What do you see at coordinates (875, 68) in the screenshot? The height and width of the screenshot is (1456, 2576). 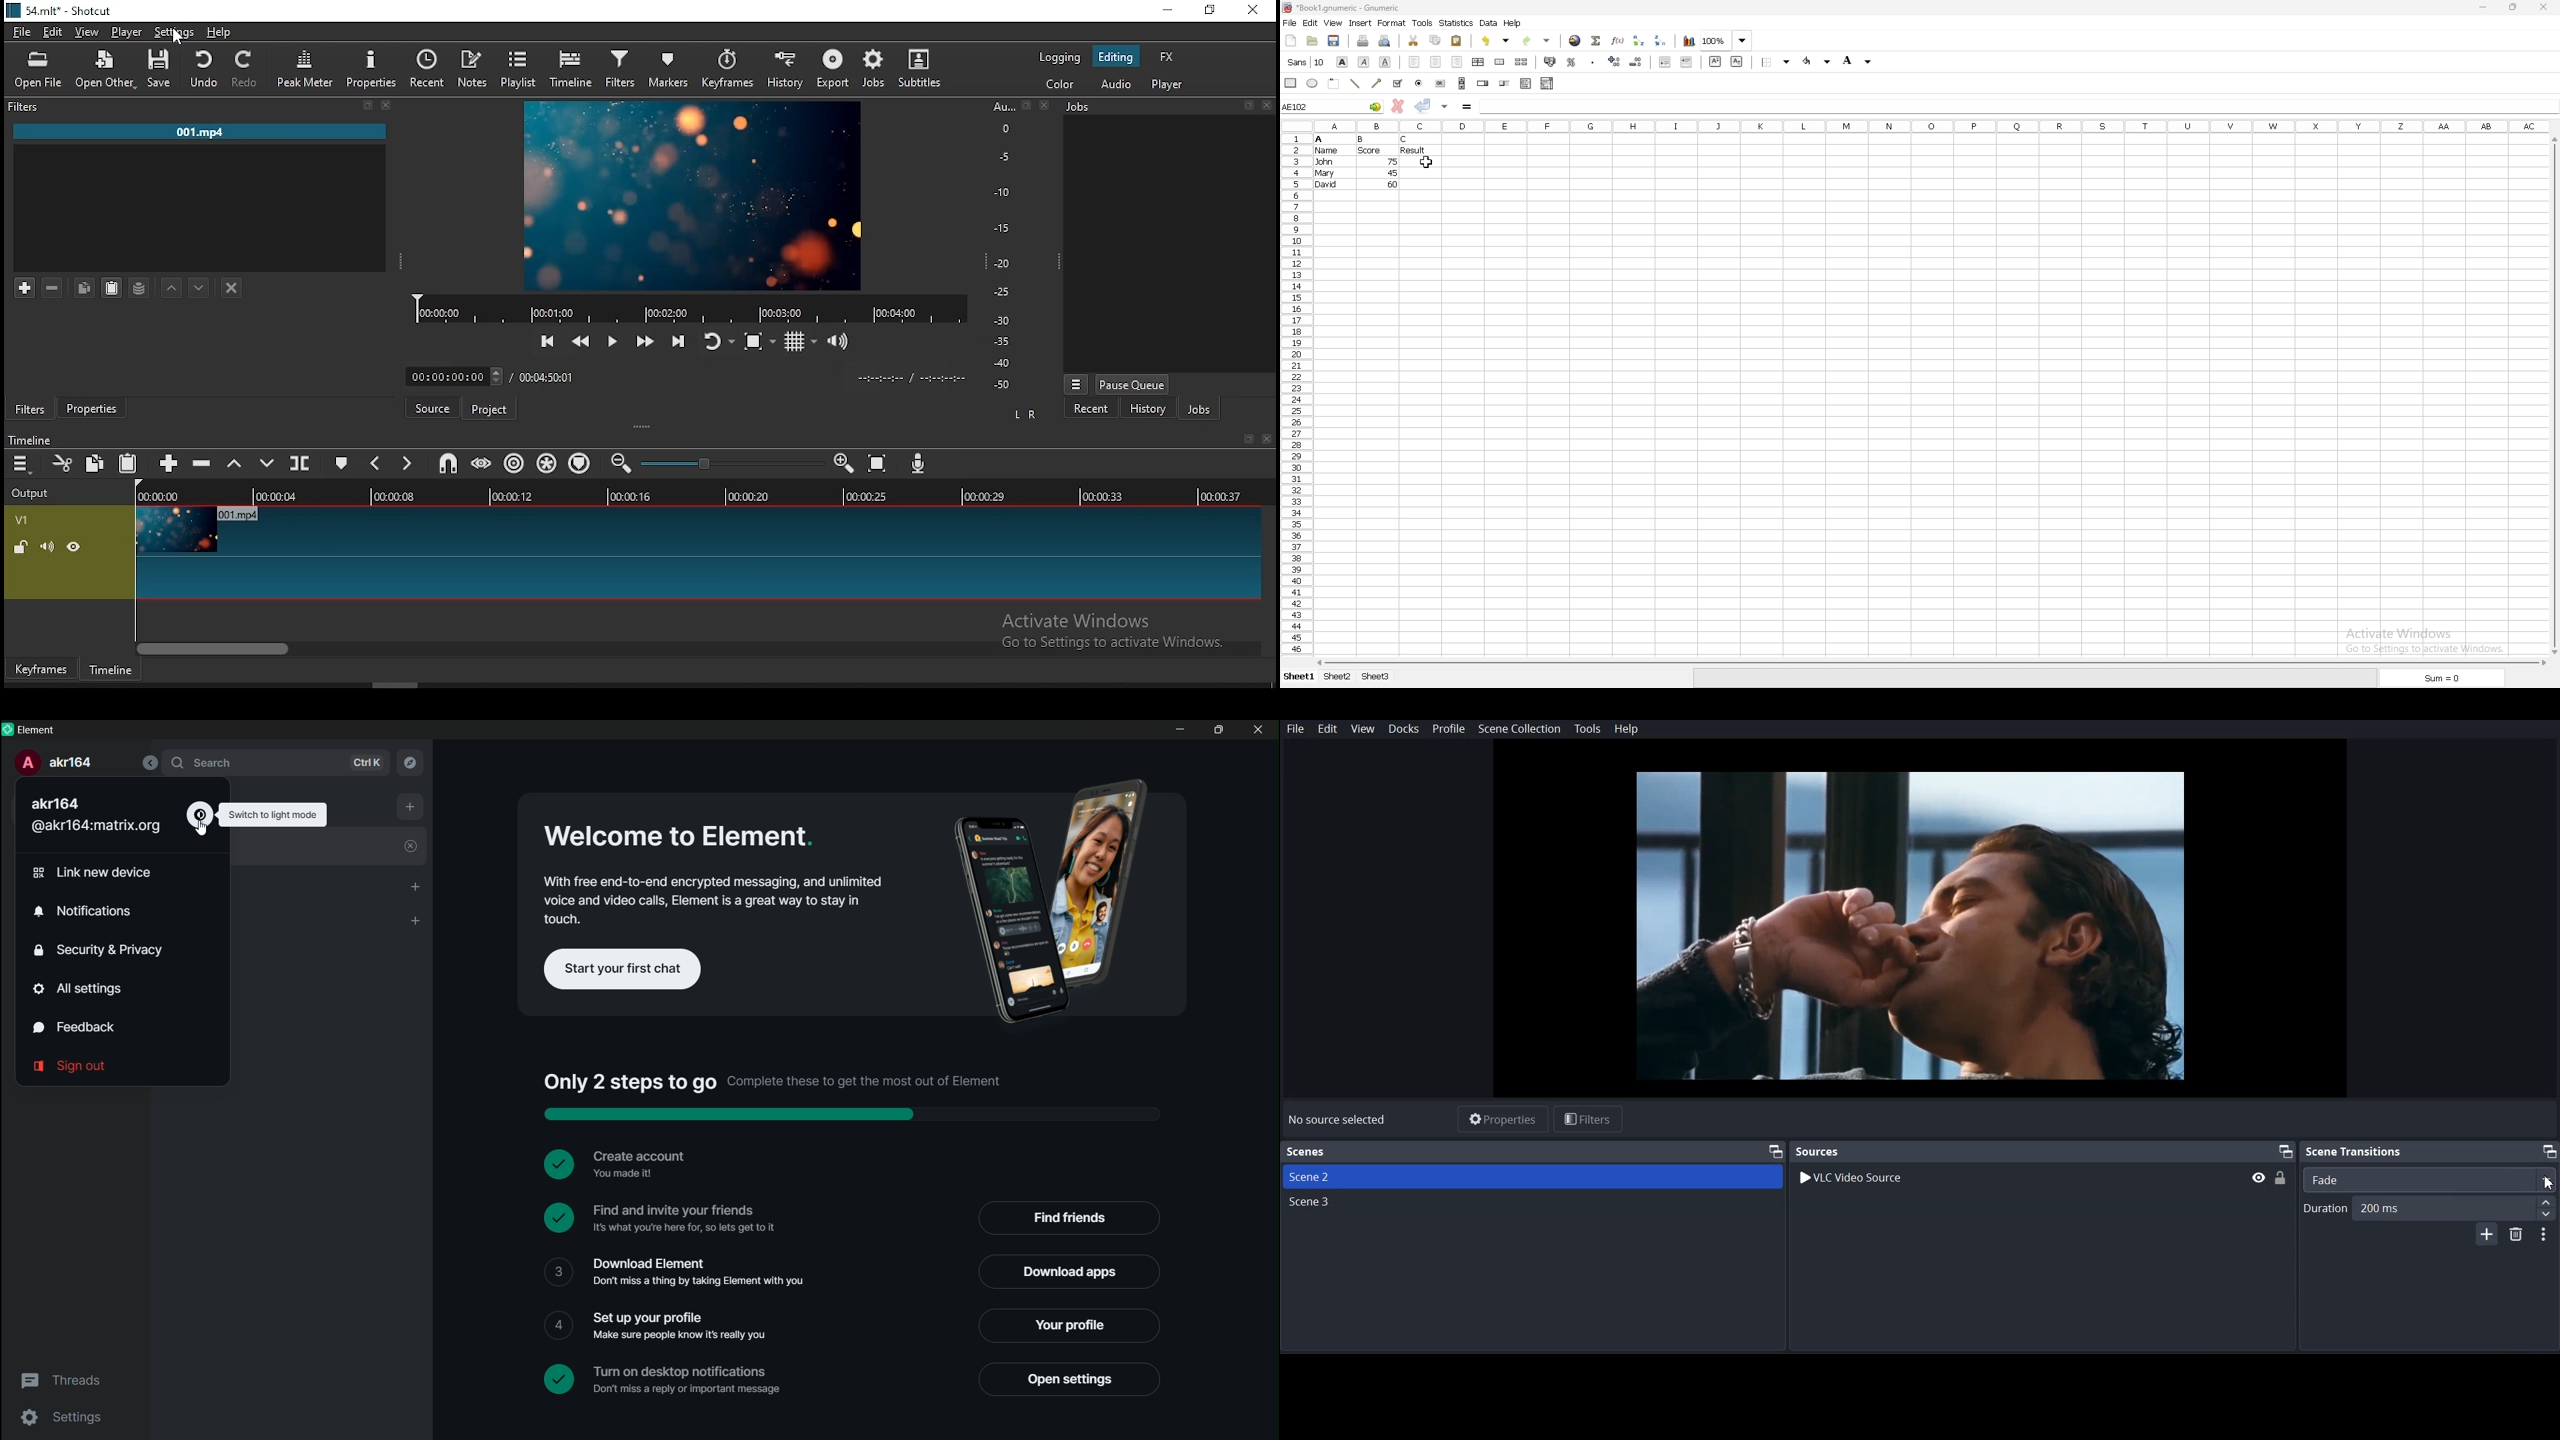 I see `jobs` at bounding box center [875, 68].